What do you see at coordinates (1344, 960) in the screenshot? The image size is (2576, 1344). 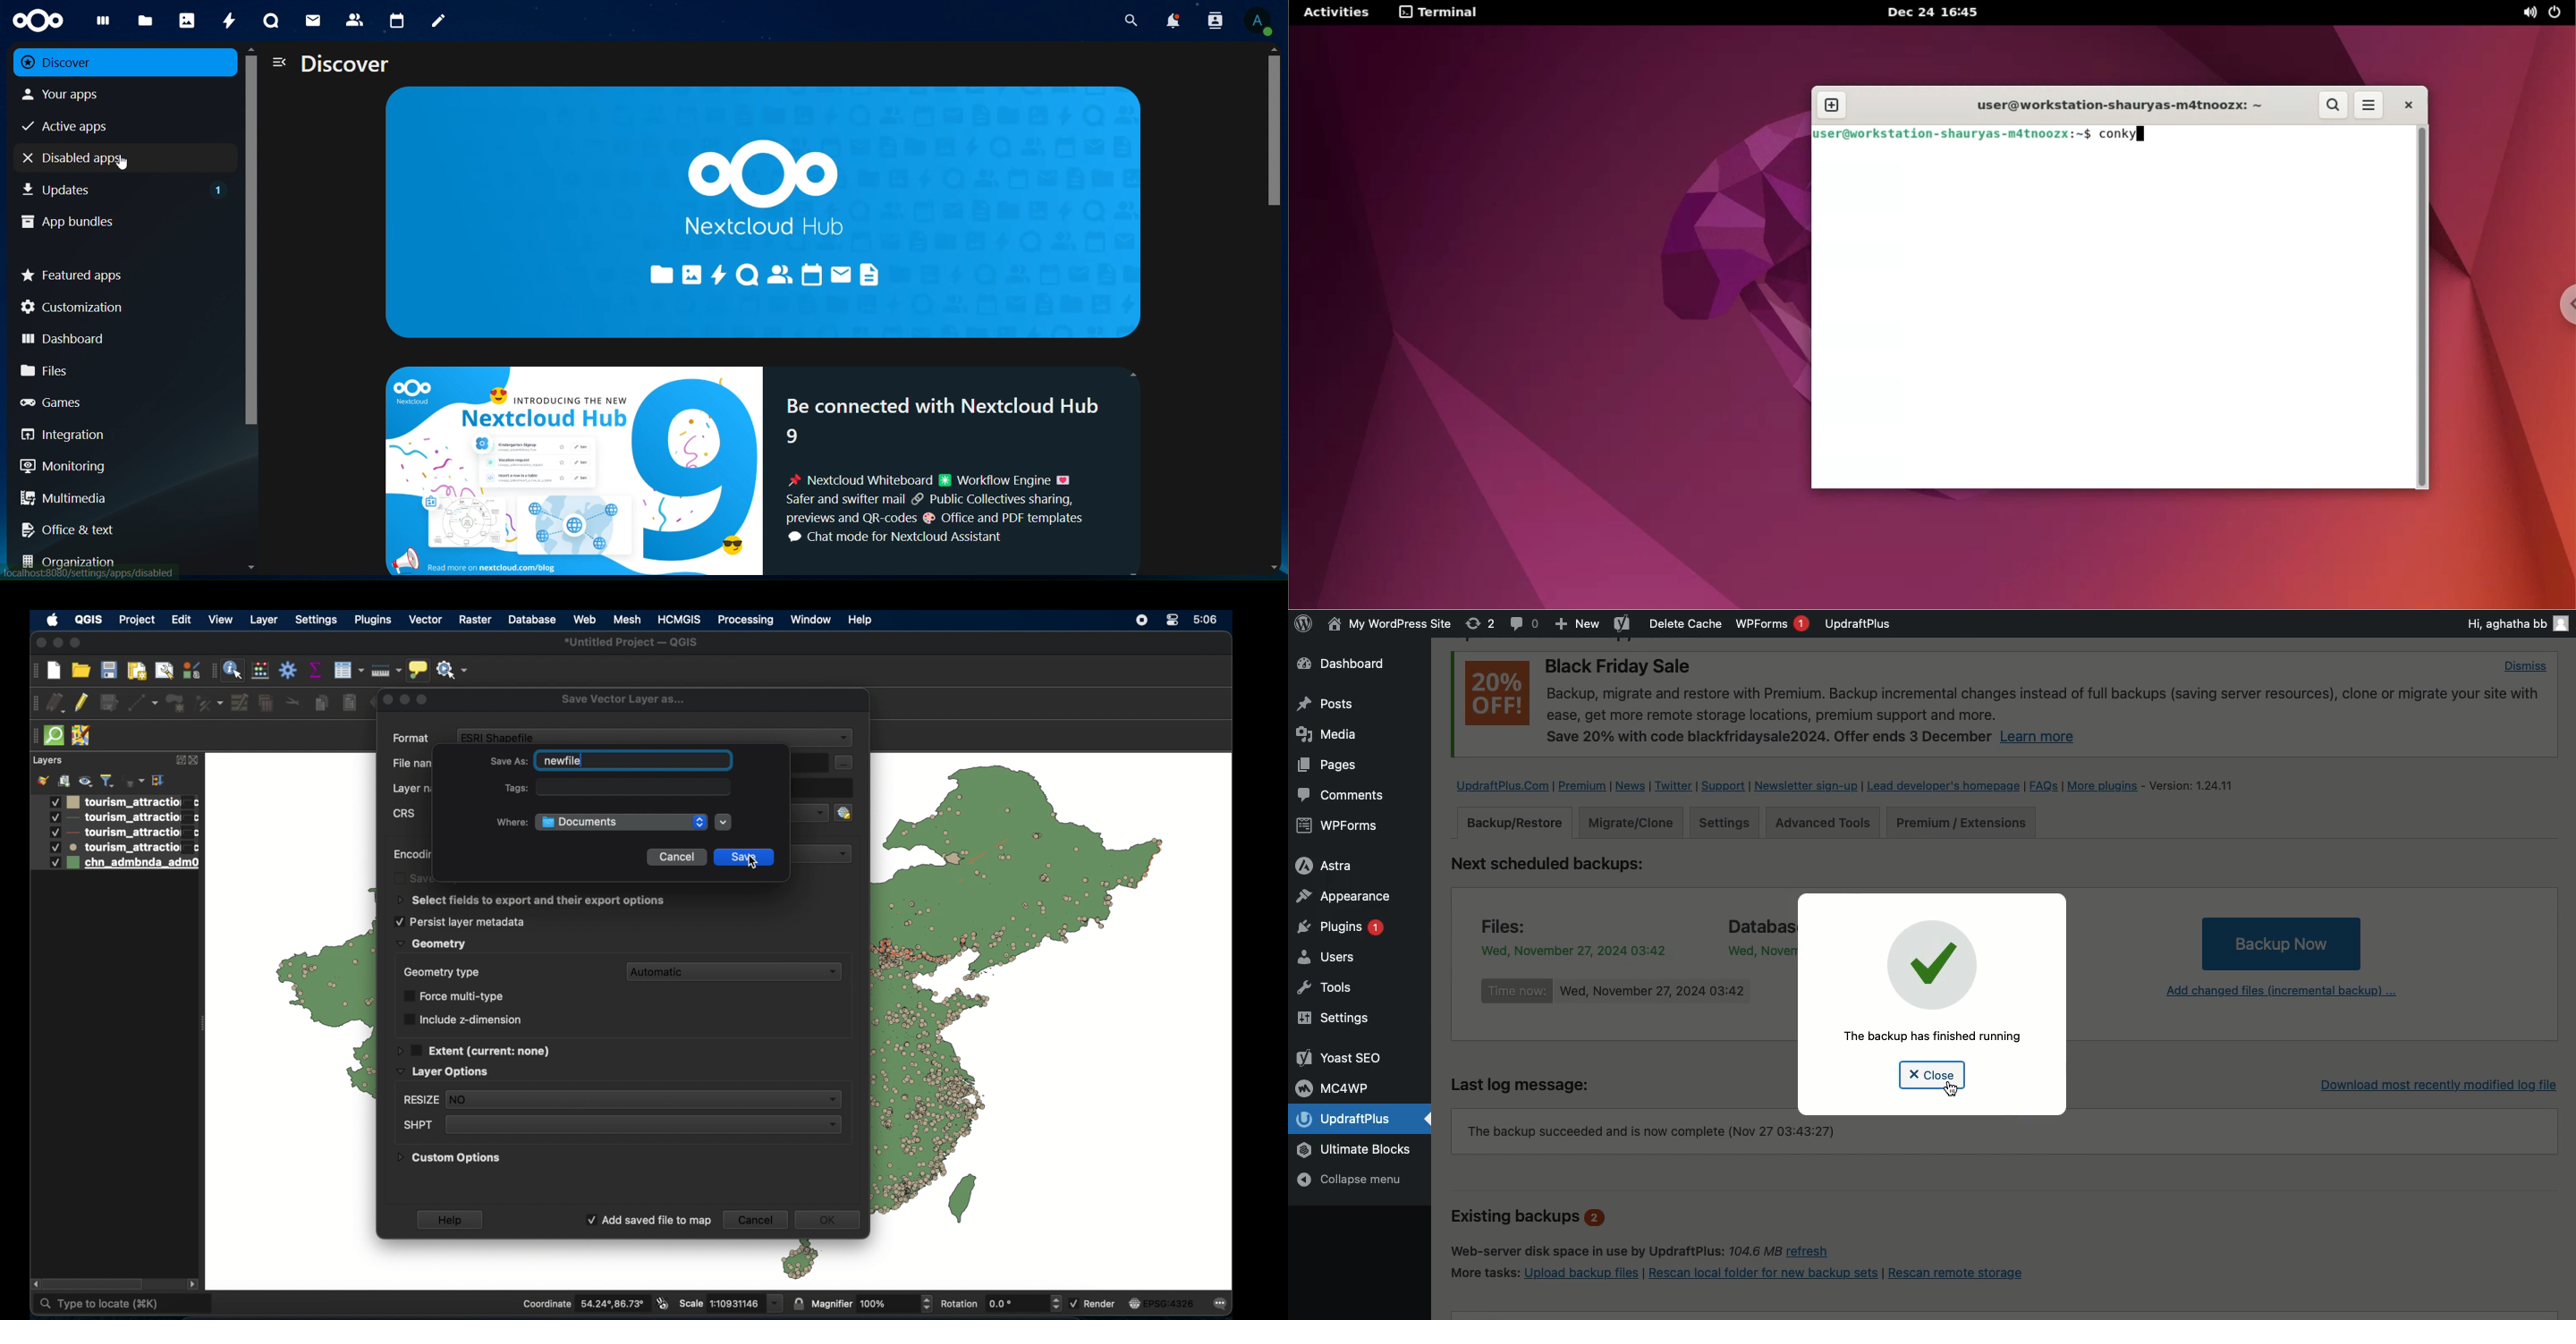 I see `Users` at bounding box center [1344, 960].